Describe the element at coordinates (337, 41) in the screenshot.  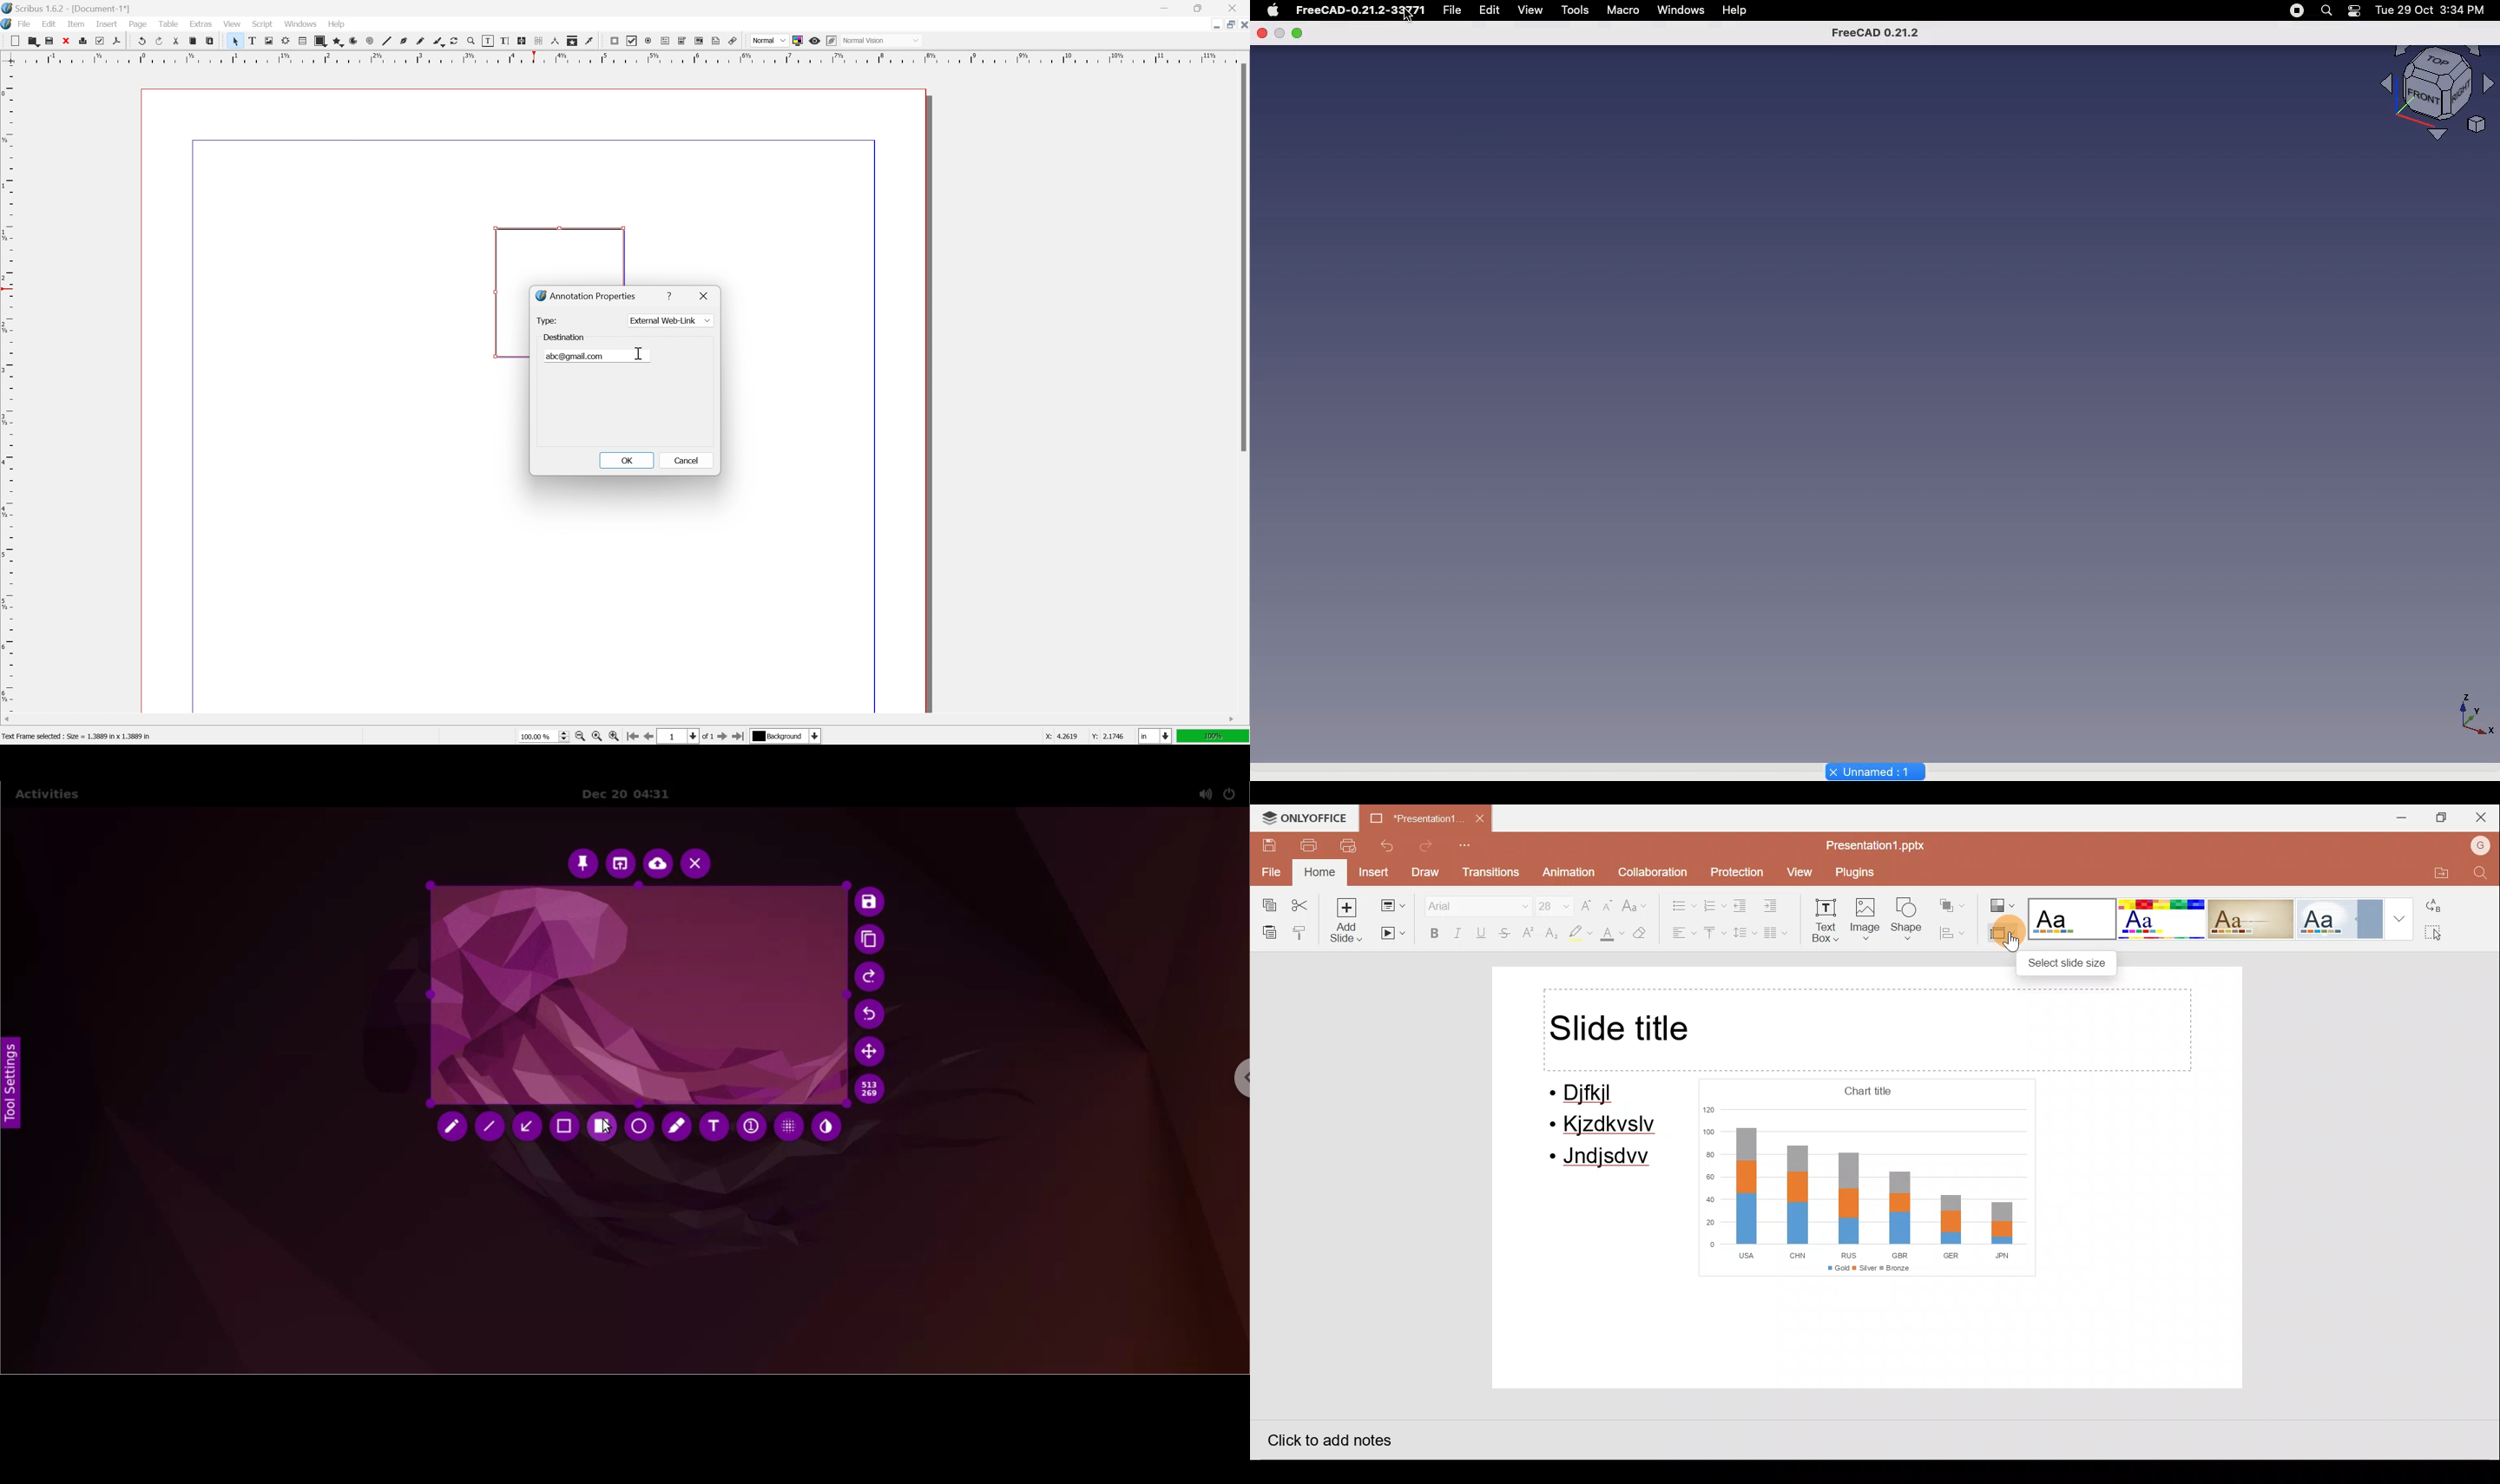
I see `polygon` at that location.